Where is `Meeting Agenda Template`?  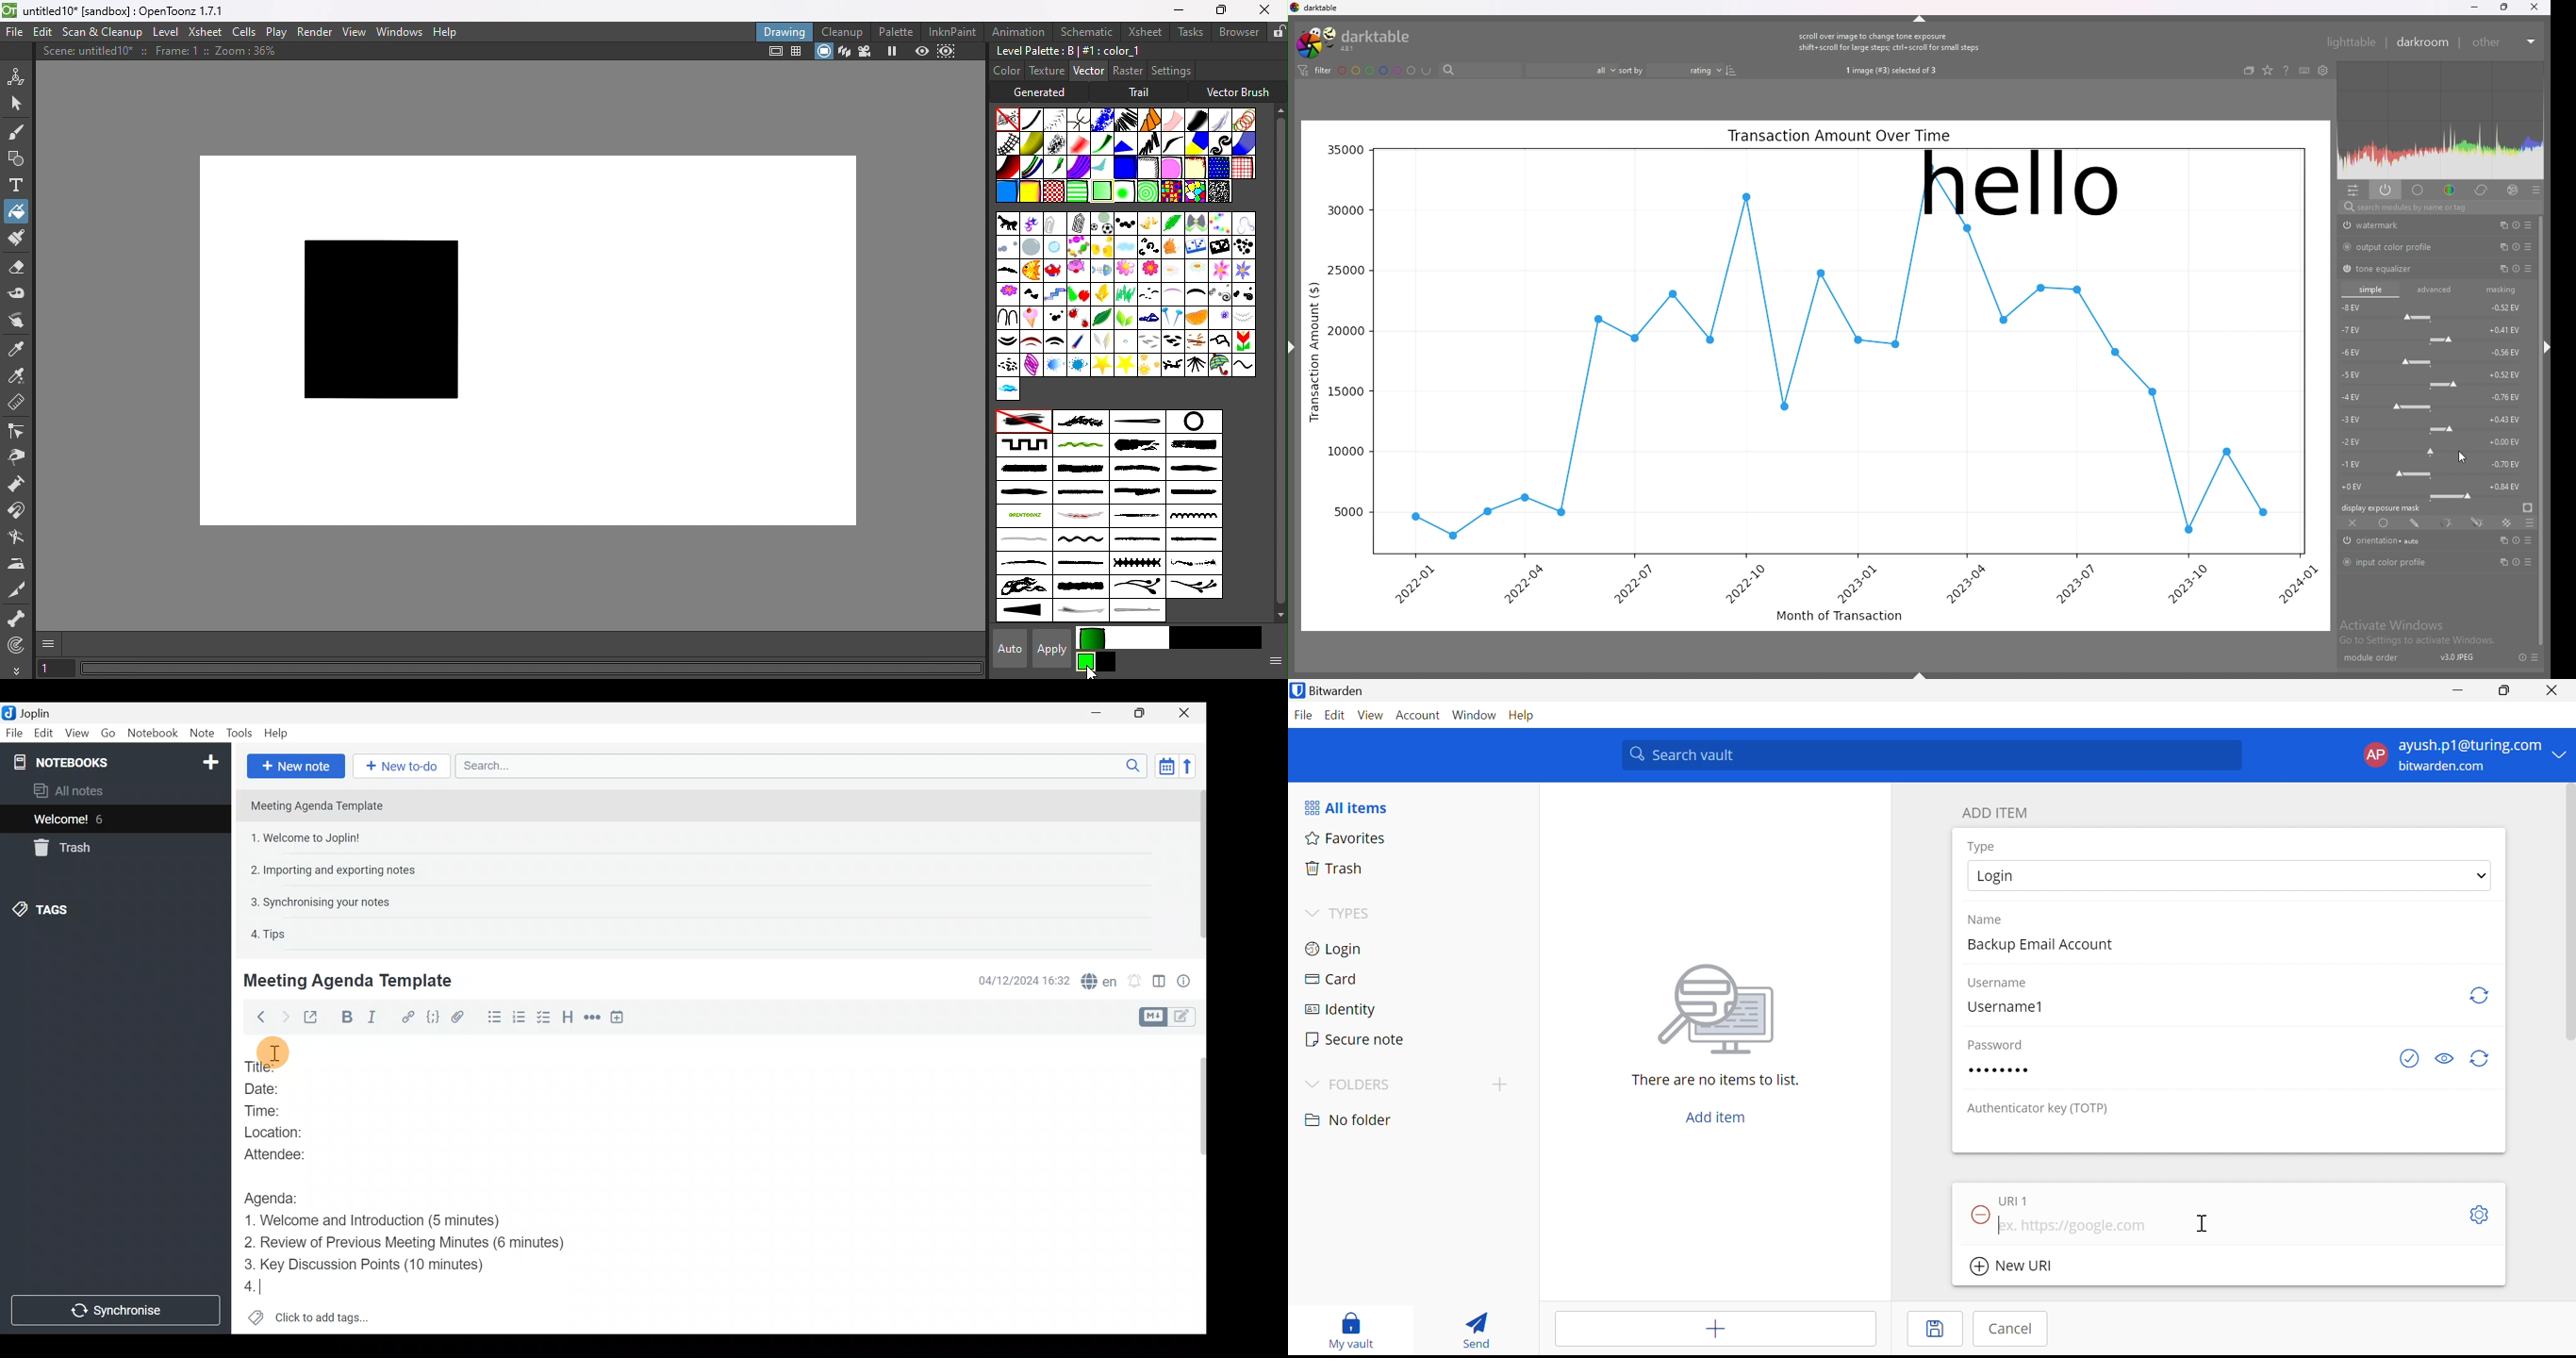
Meeting Agenda Template is located at coordinates (350, 980).